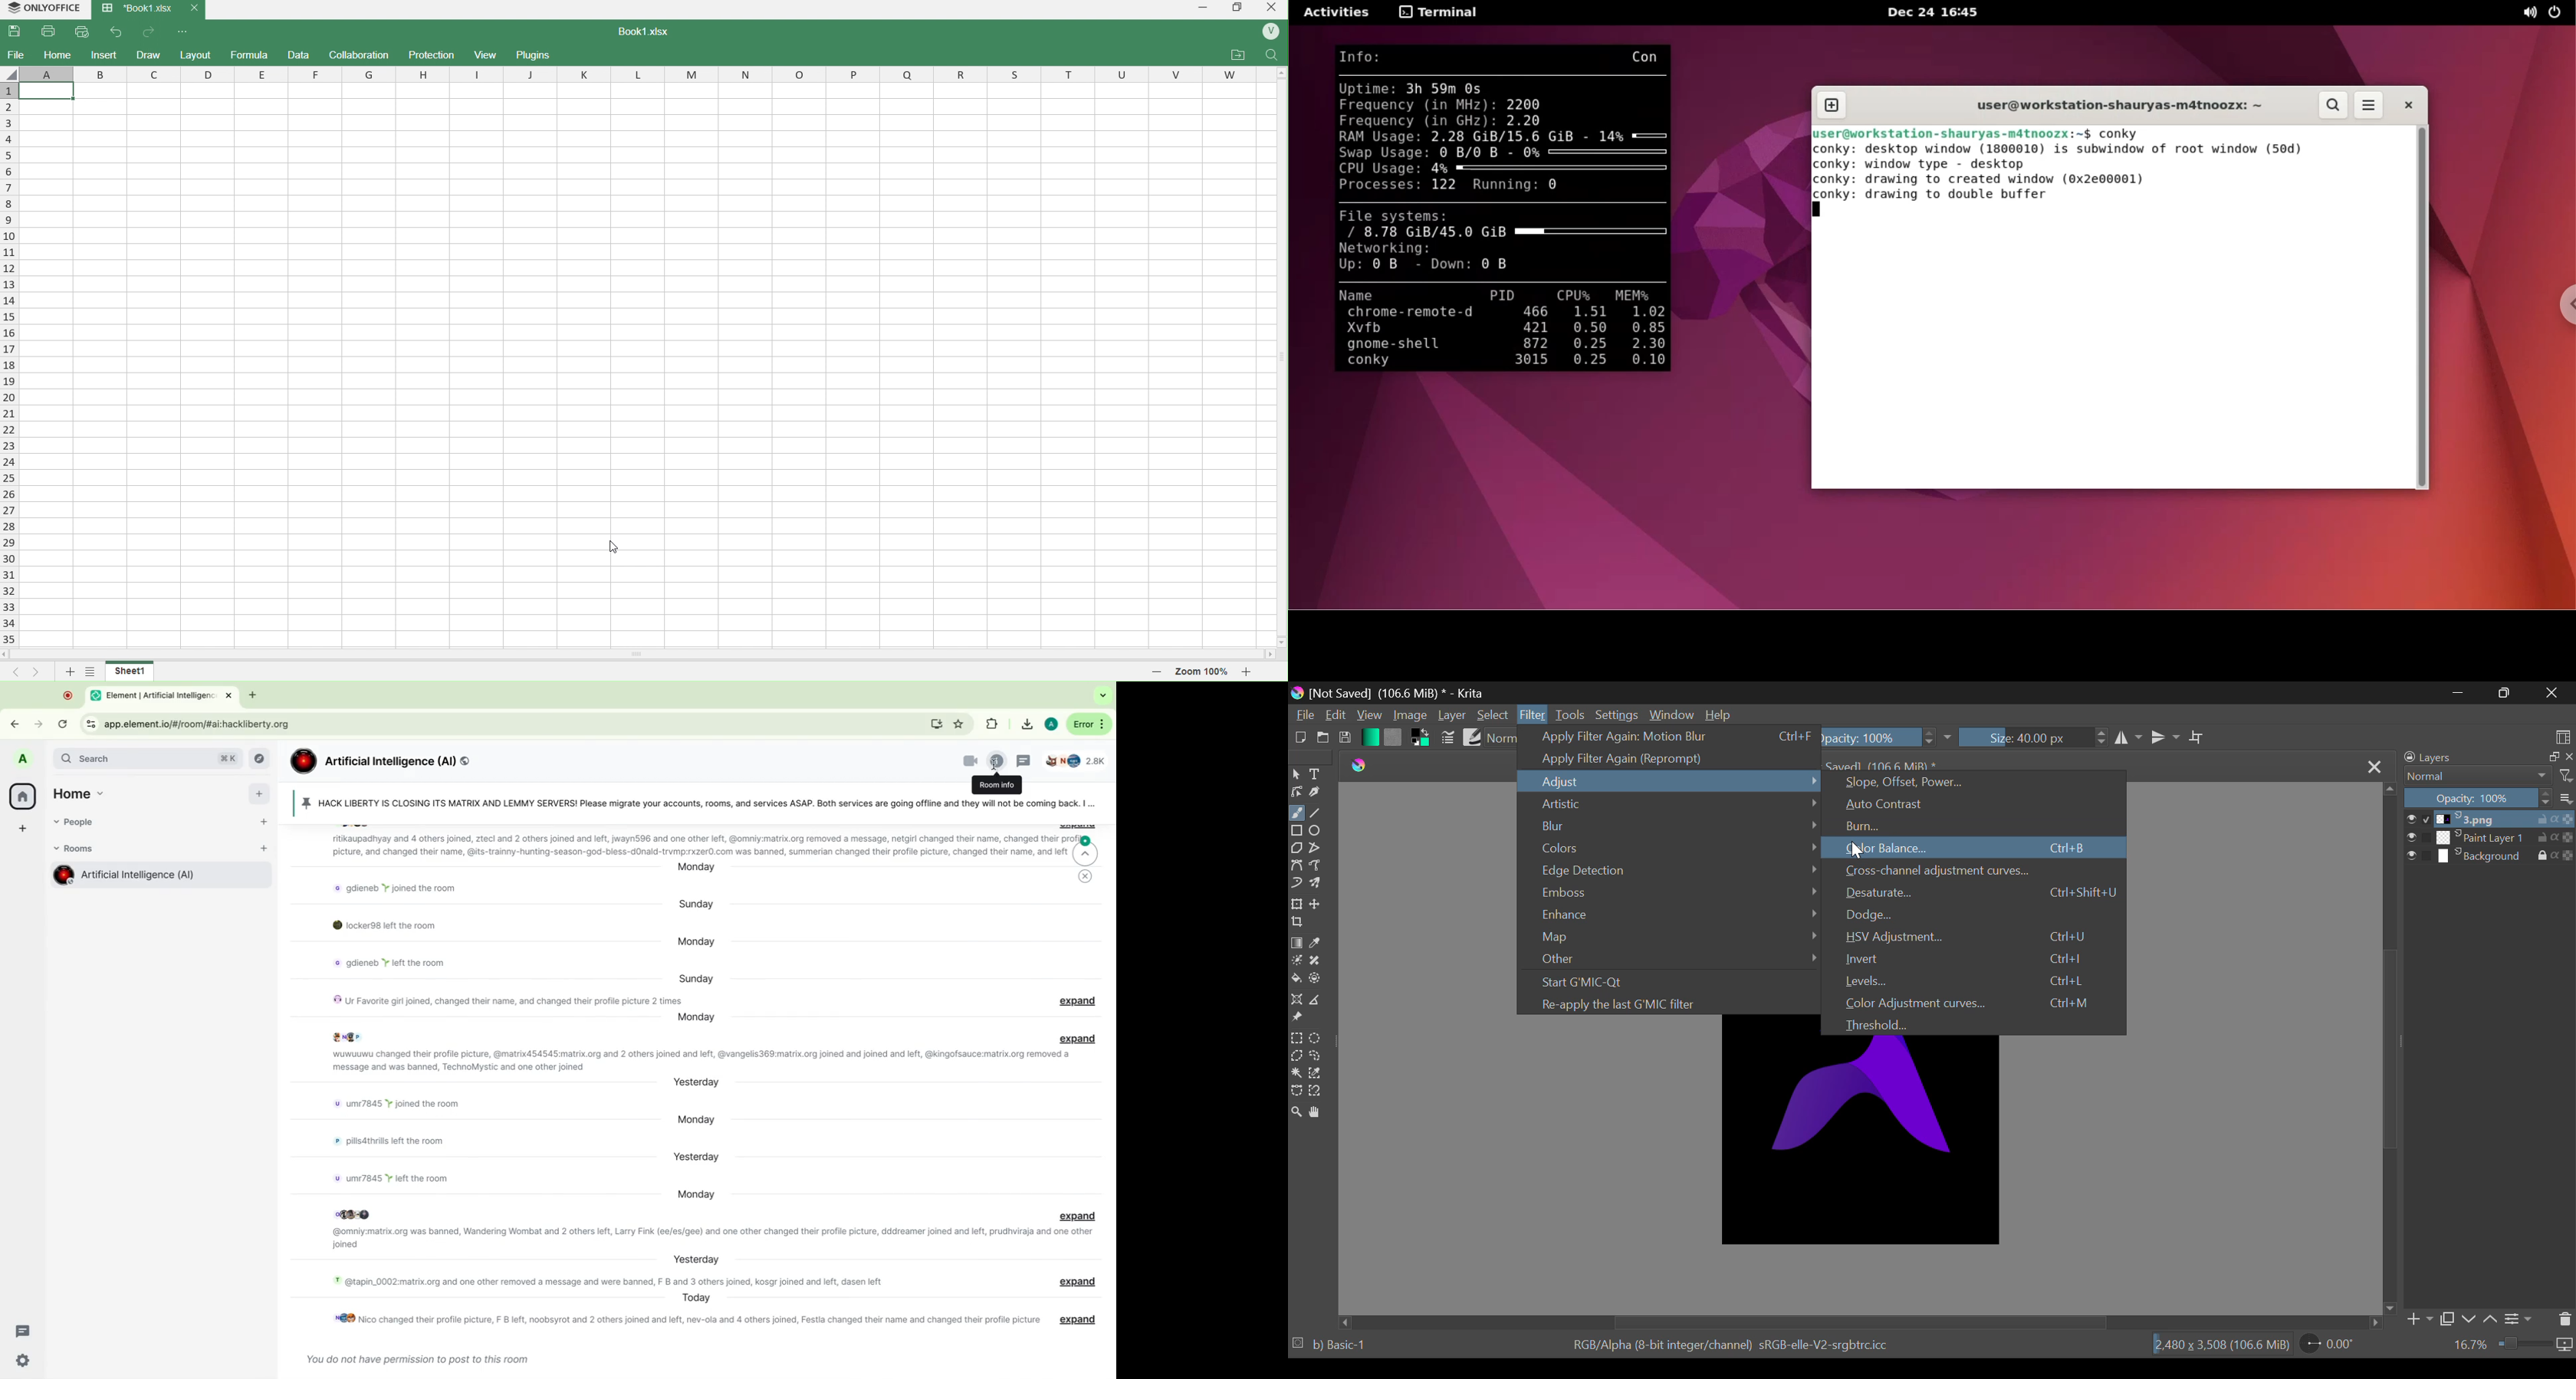 The image size is (2576, 1400). Describe the element at coordinates (1270, 9) in the screenshot. I see `close` at that location.